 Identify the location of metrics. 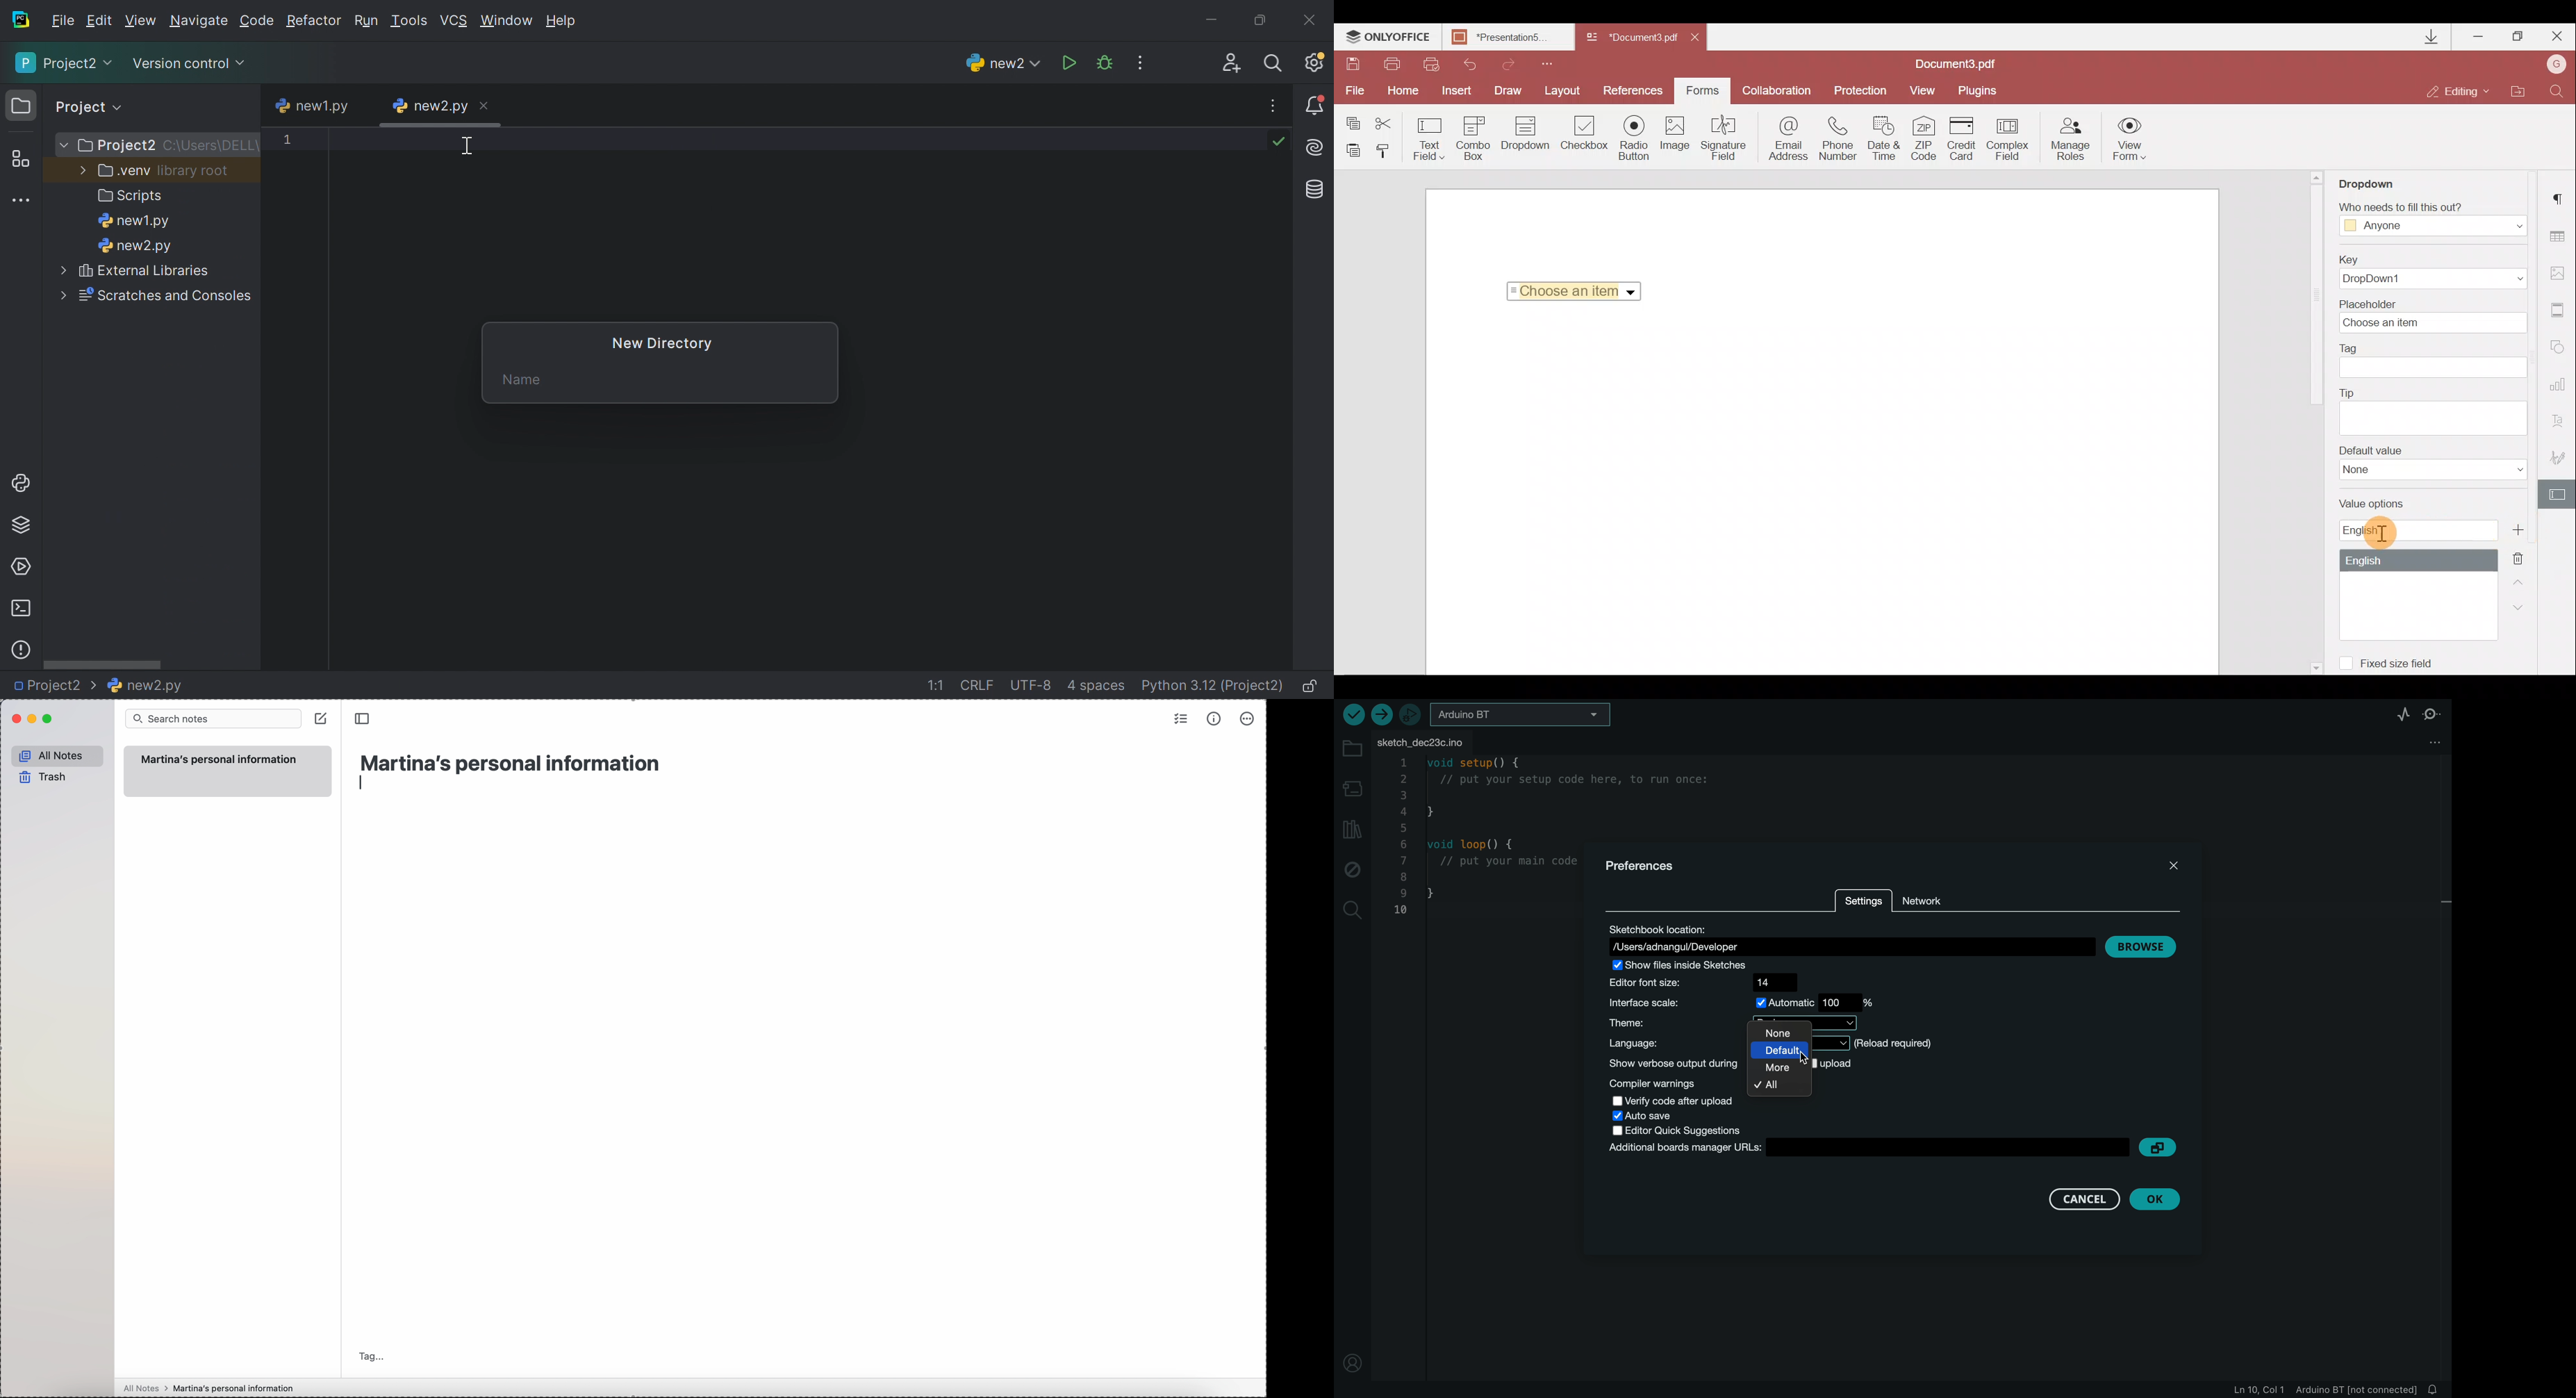
(1215, 719).